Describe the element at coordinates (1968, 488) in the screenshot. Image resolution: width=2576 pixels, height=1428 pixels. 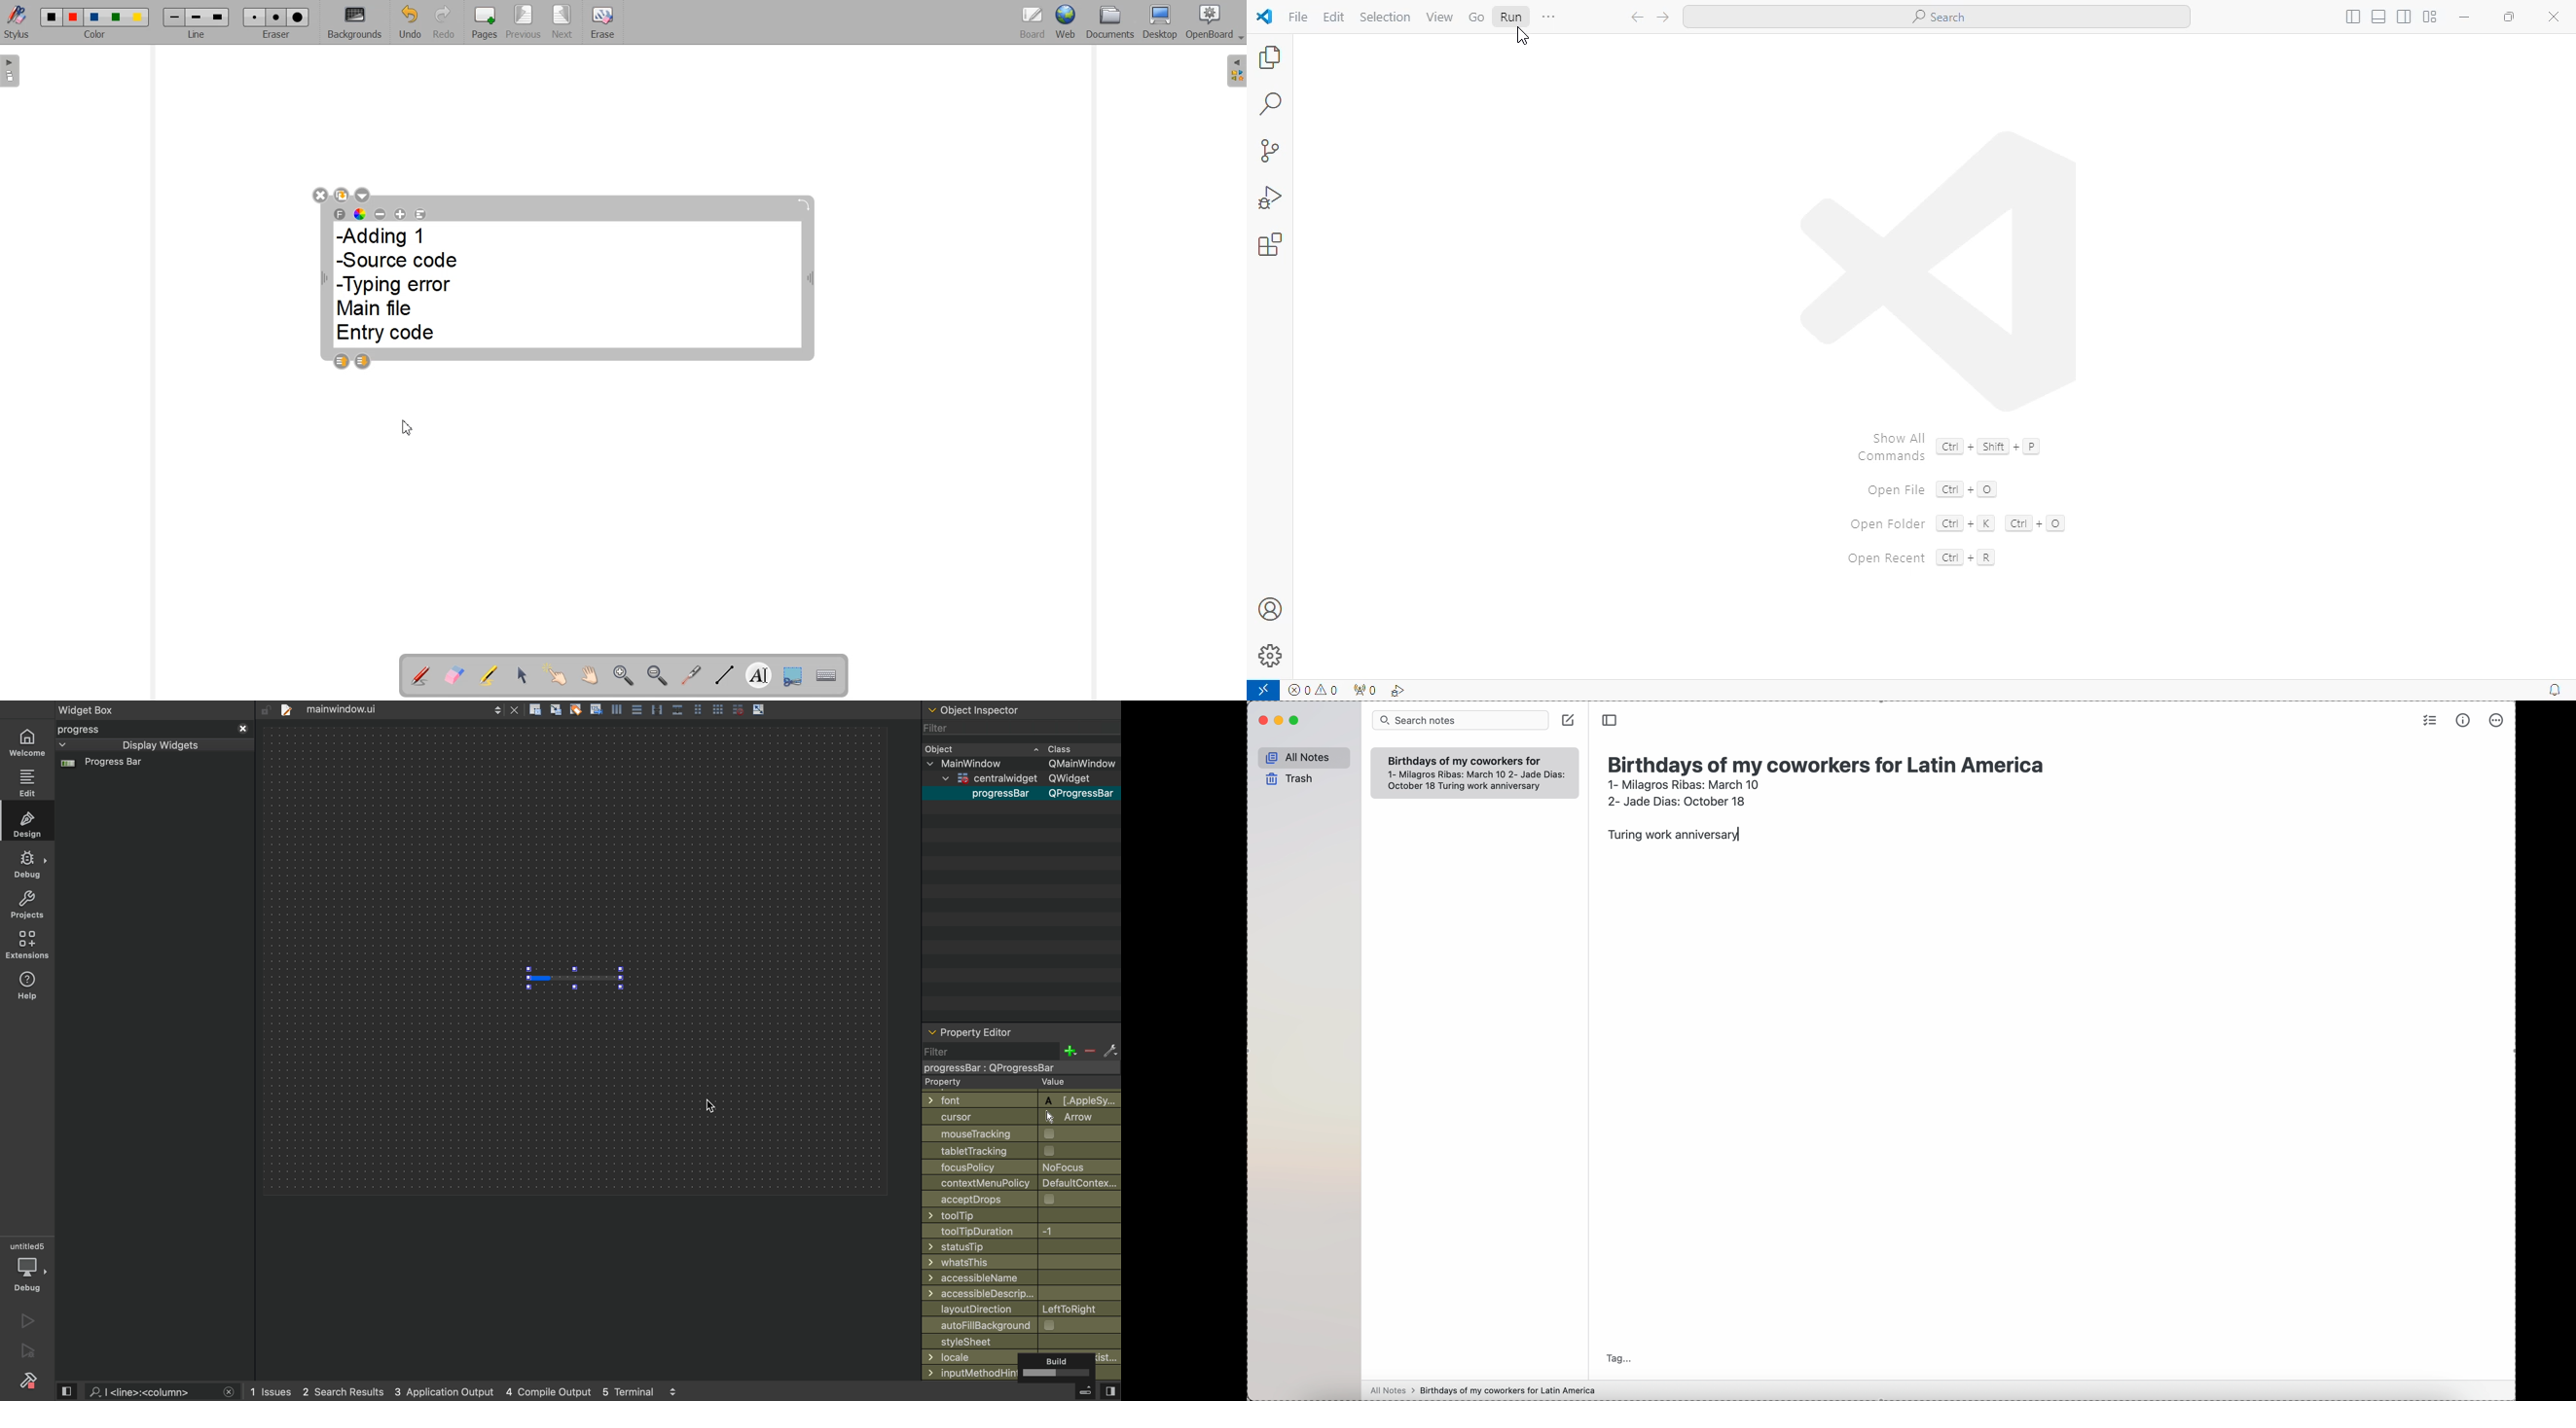
I see `Ctrl+O` at that location.